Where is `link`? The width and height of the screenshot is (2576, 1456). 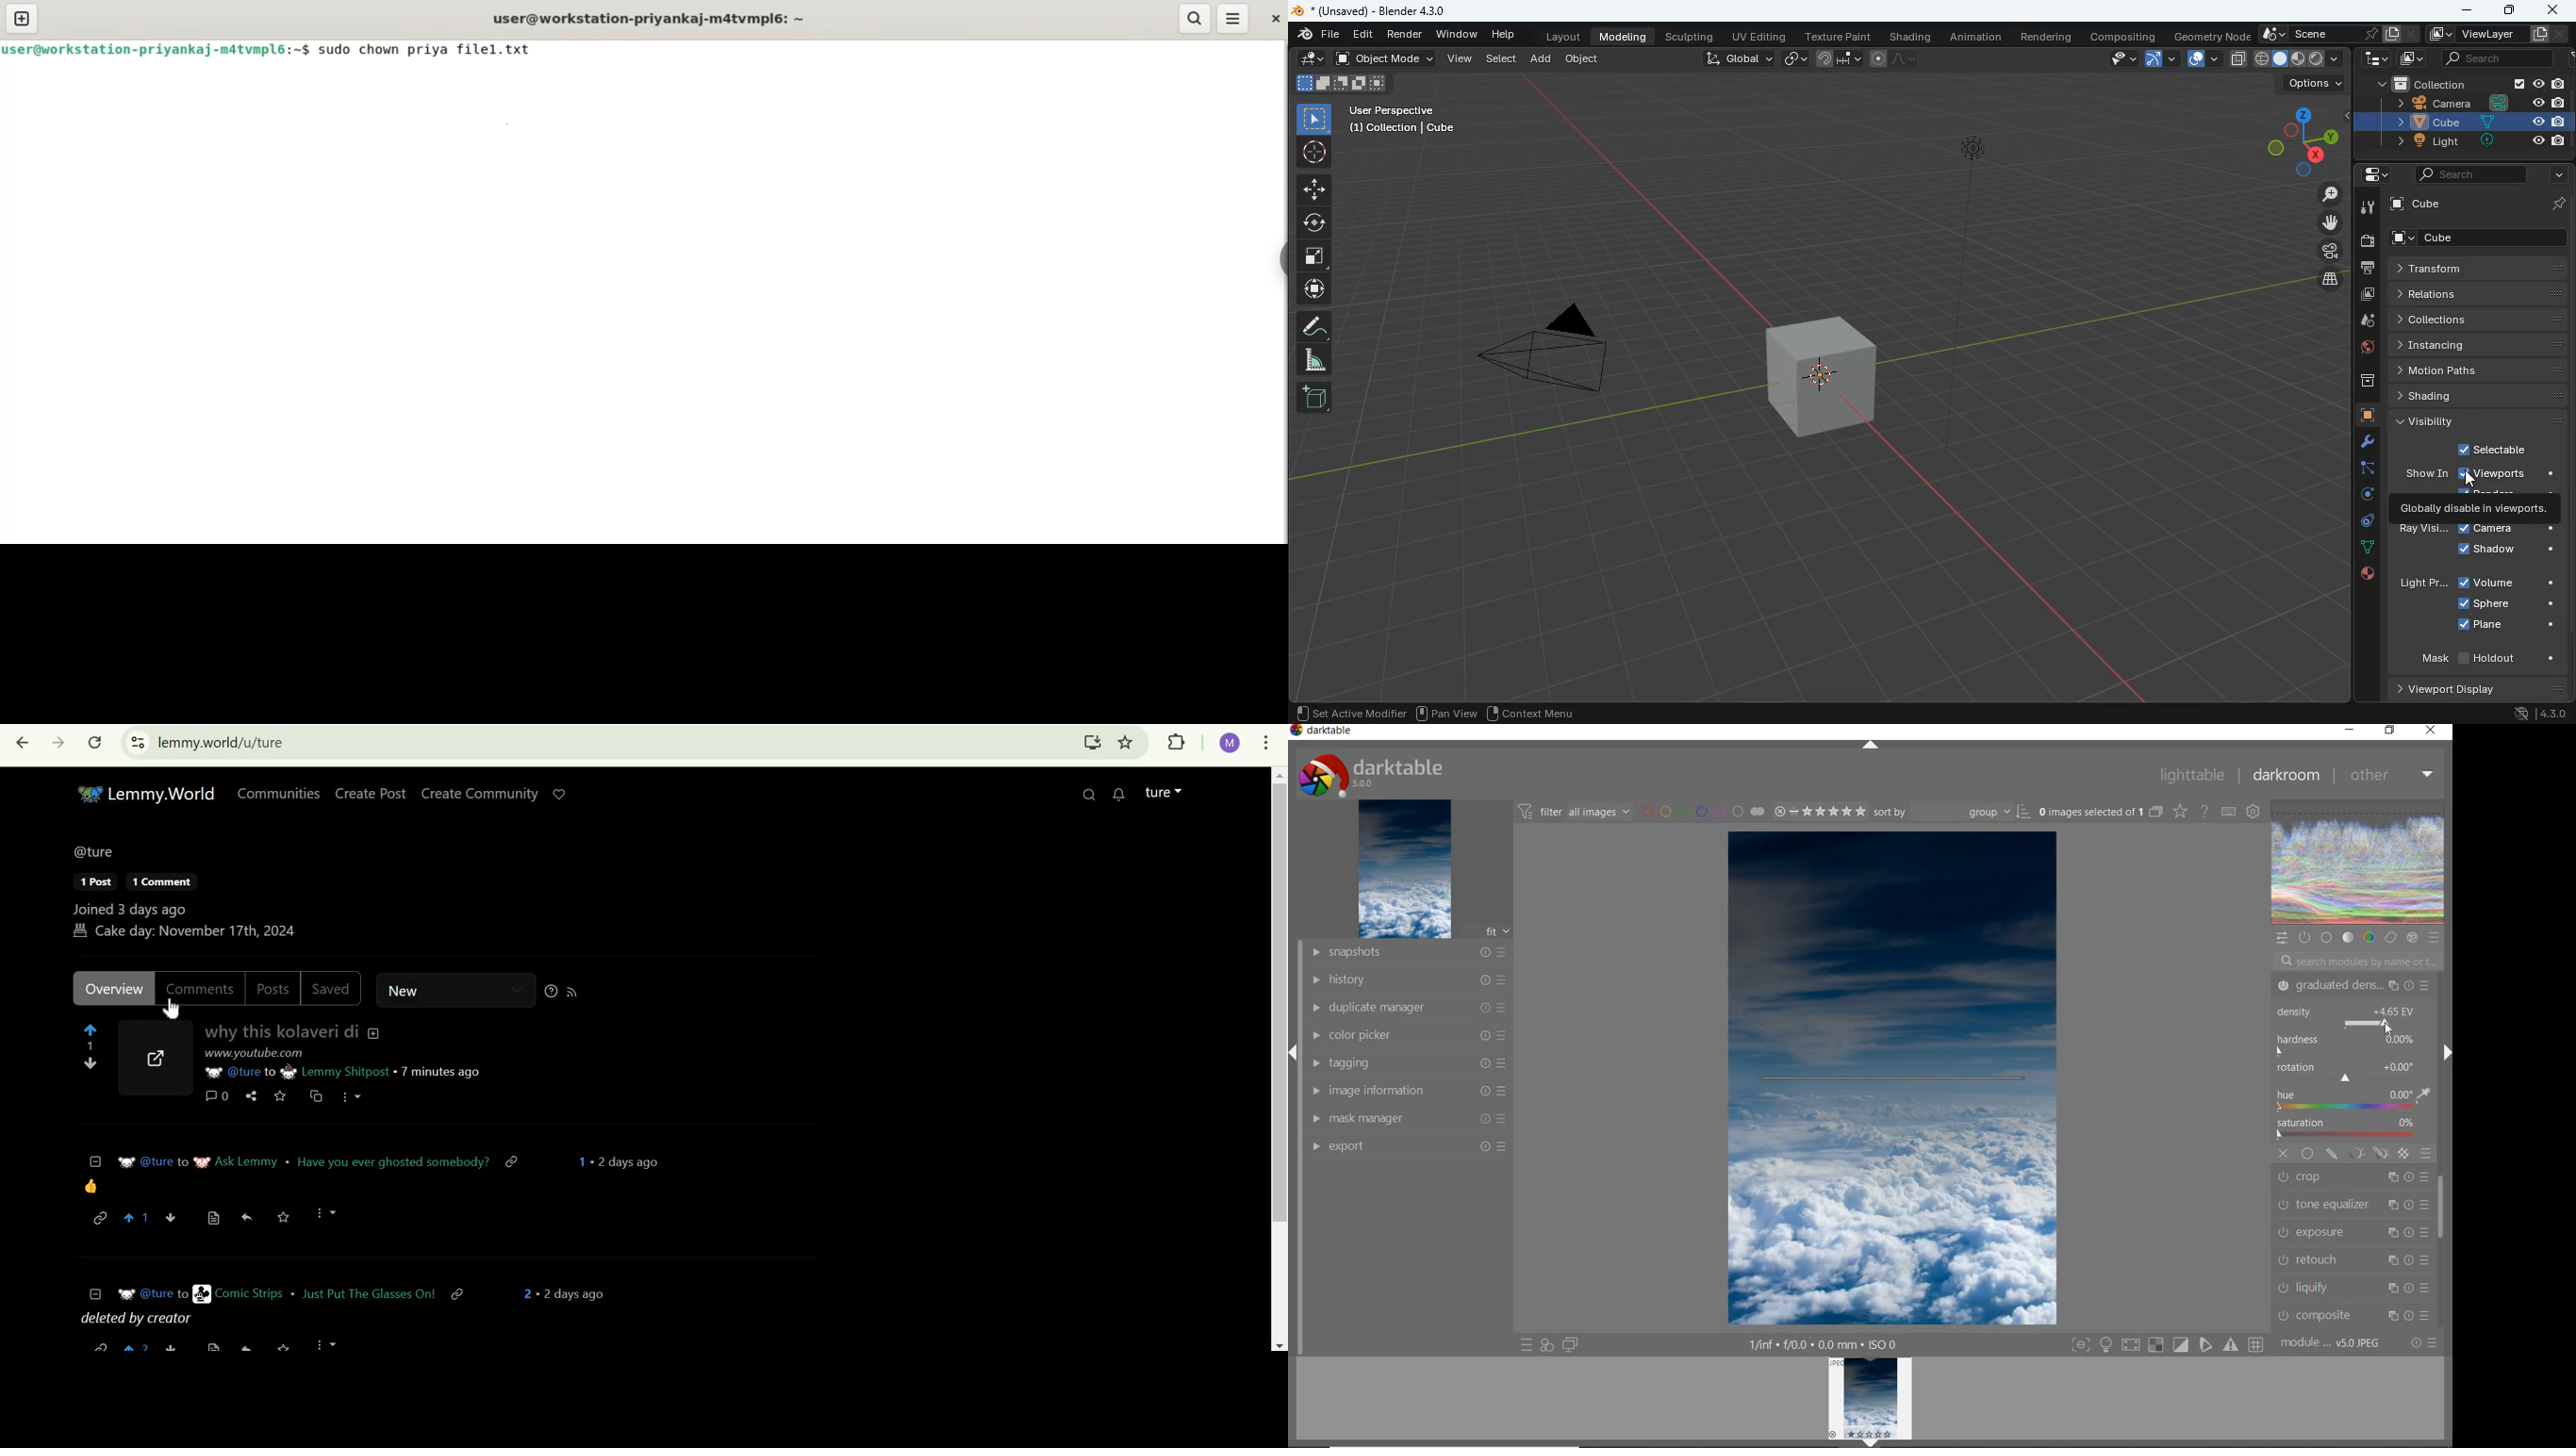 link is located at coordinates (465, 1293).